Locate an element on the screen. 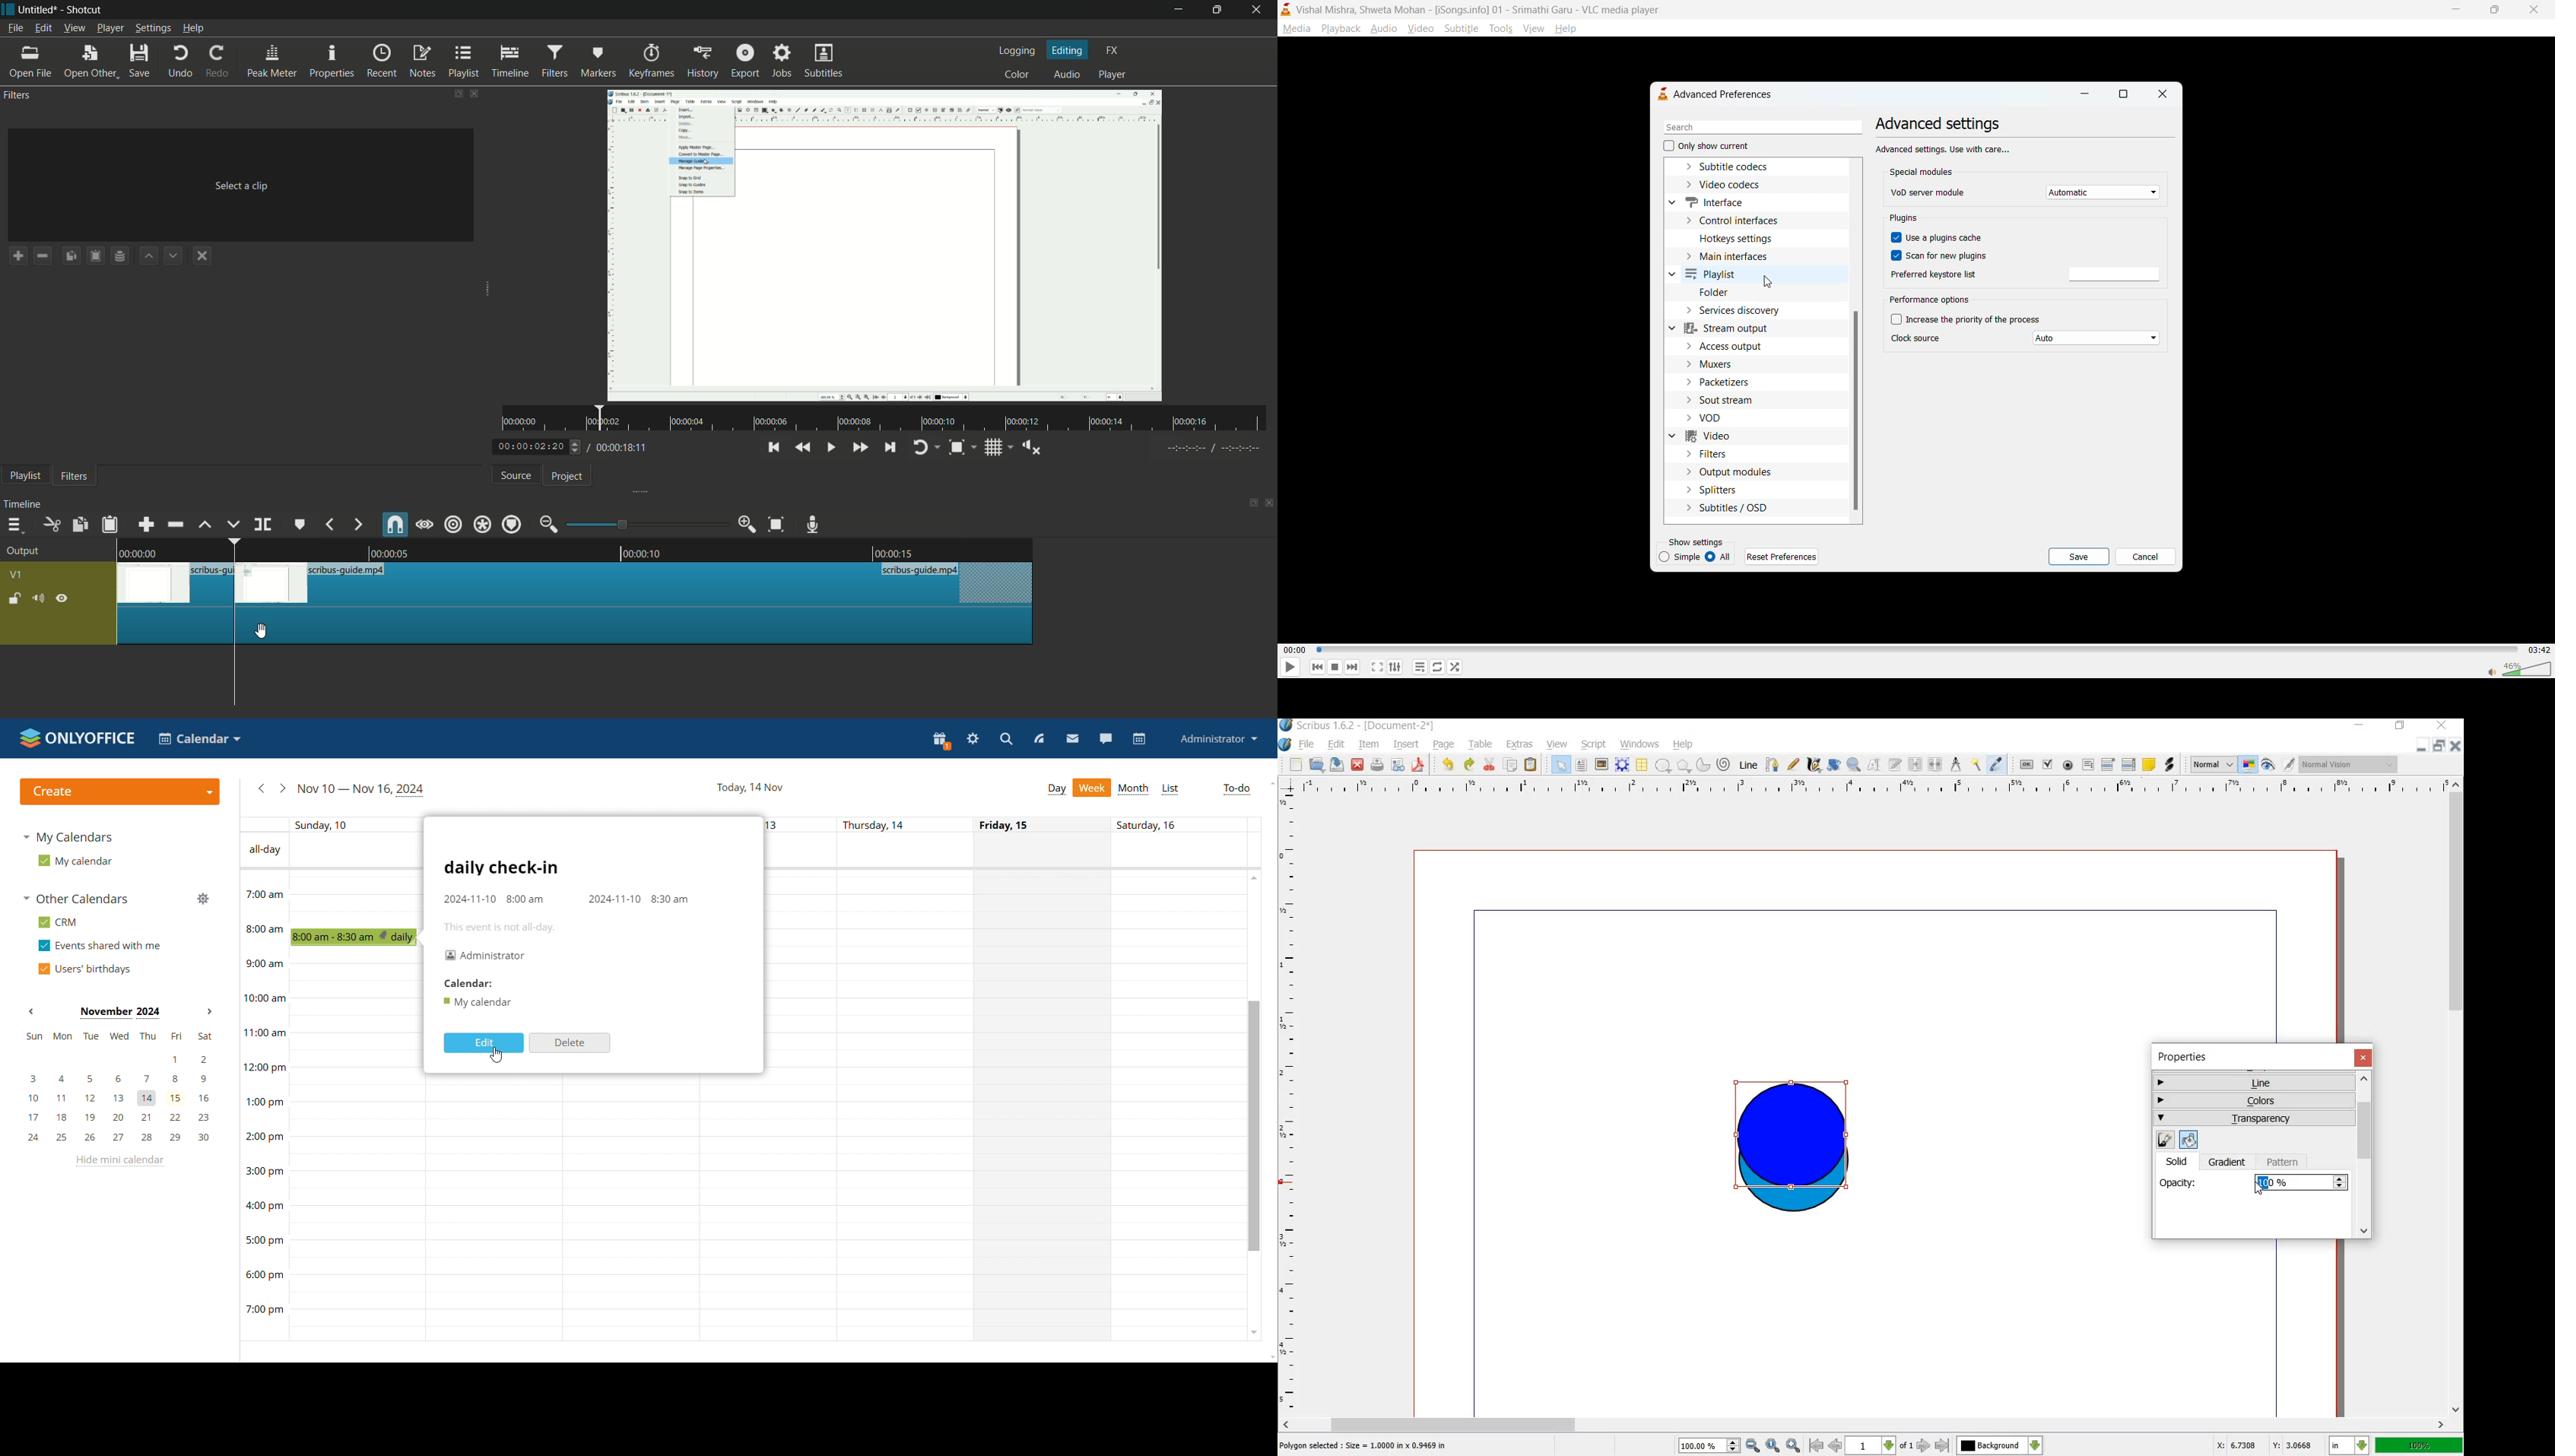 This screenshot has width=2576, height=1456. ripple markers is located at coordinates (512, 524).